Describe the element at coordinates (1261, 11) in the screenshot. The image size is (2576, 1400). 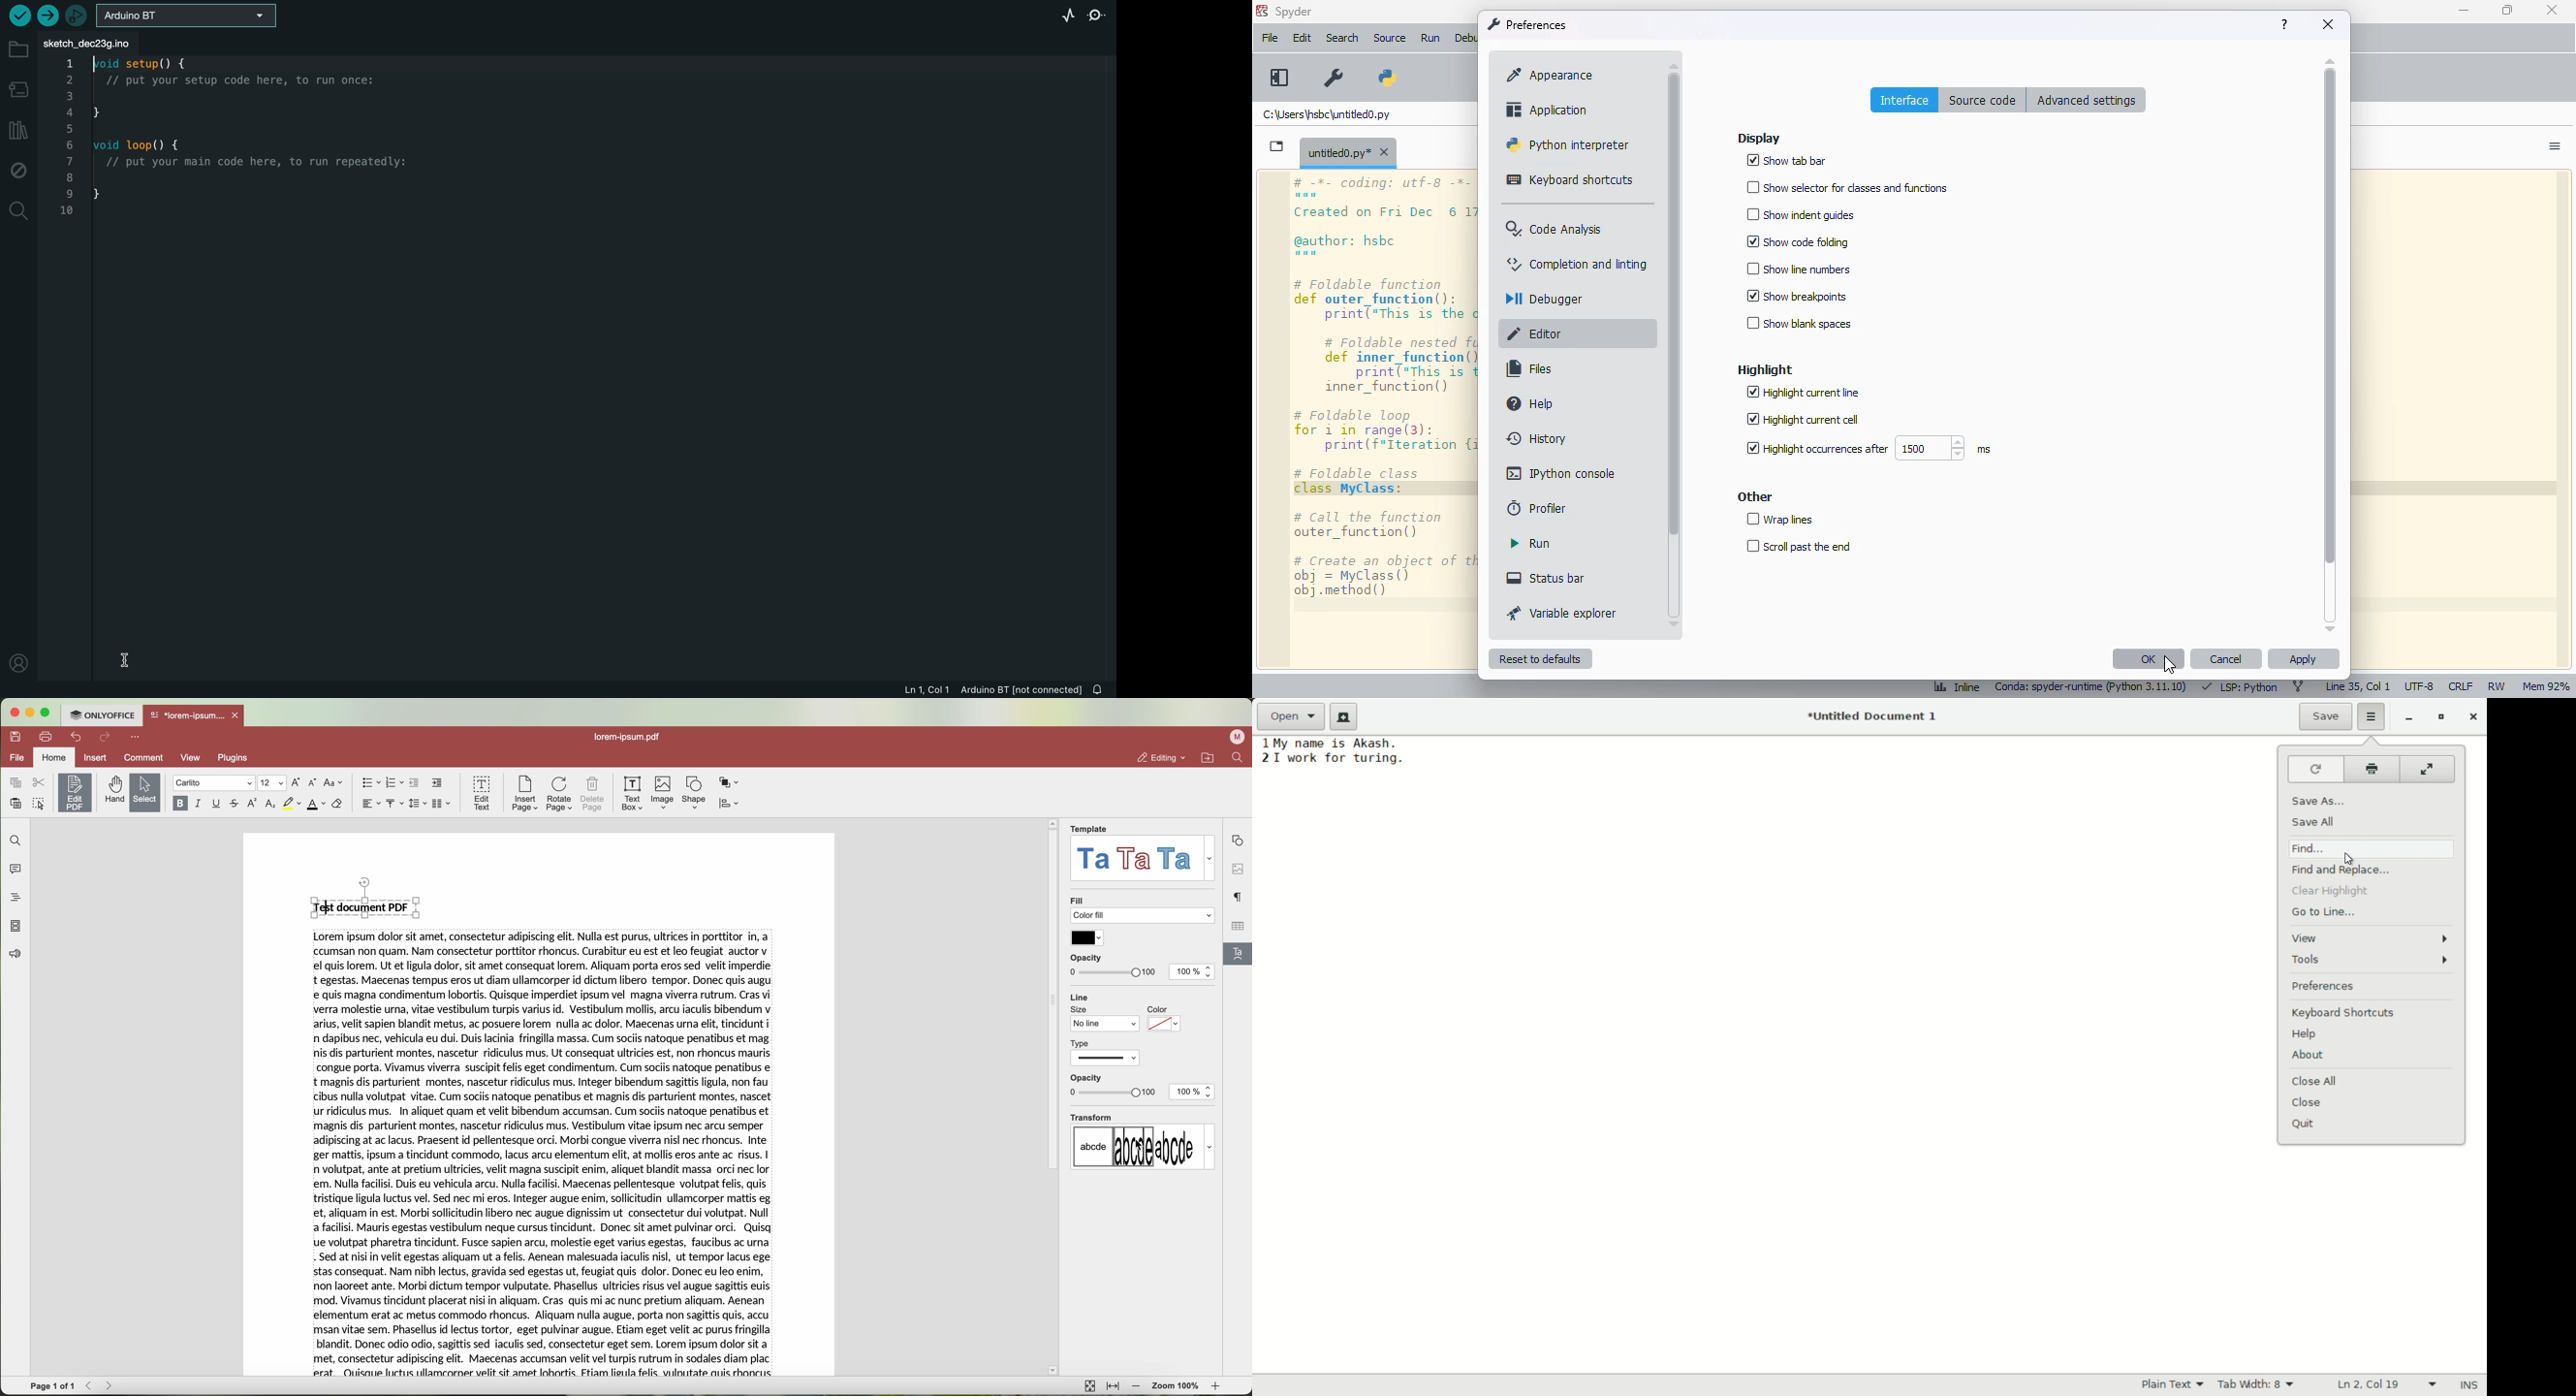
I see `logo` at that location.